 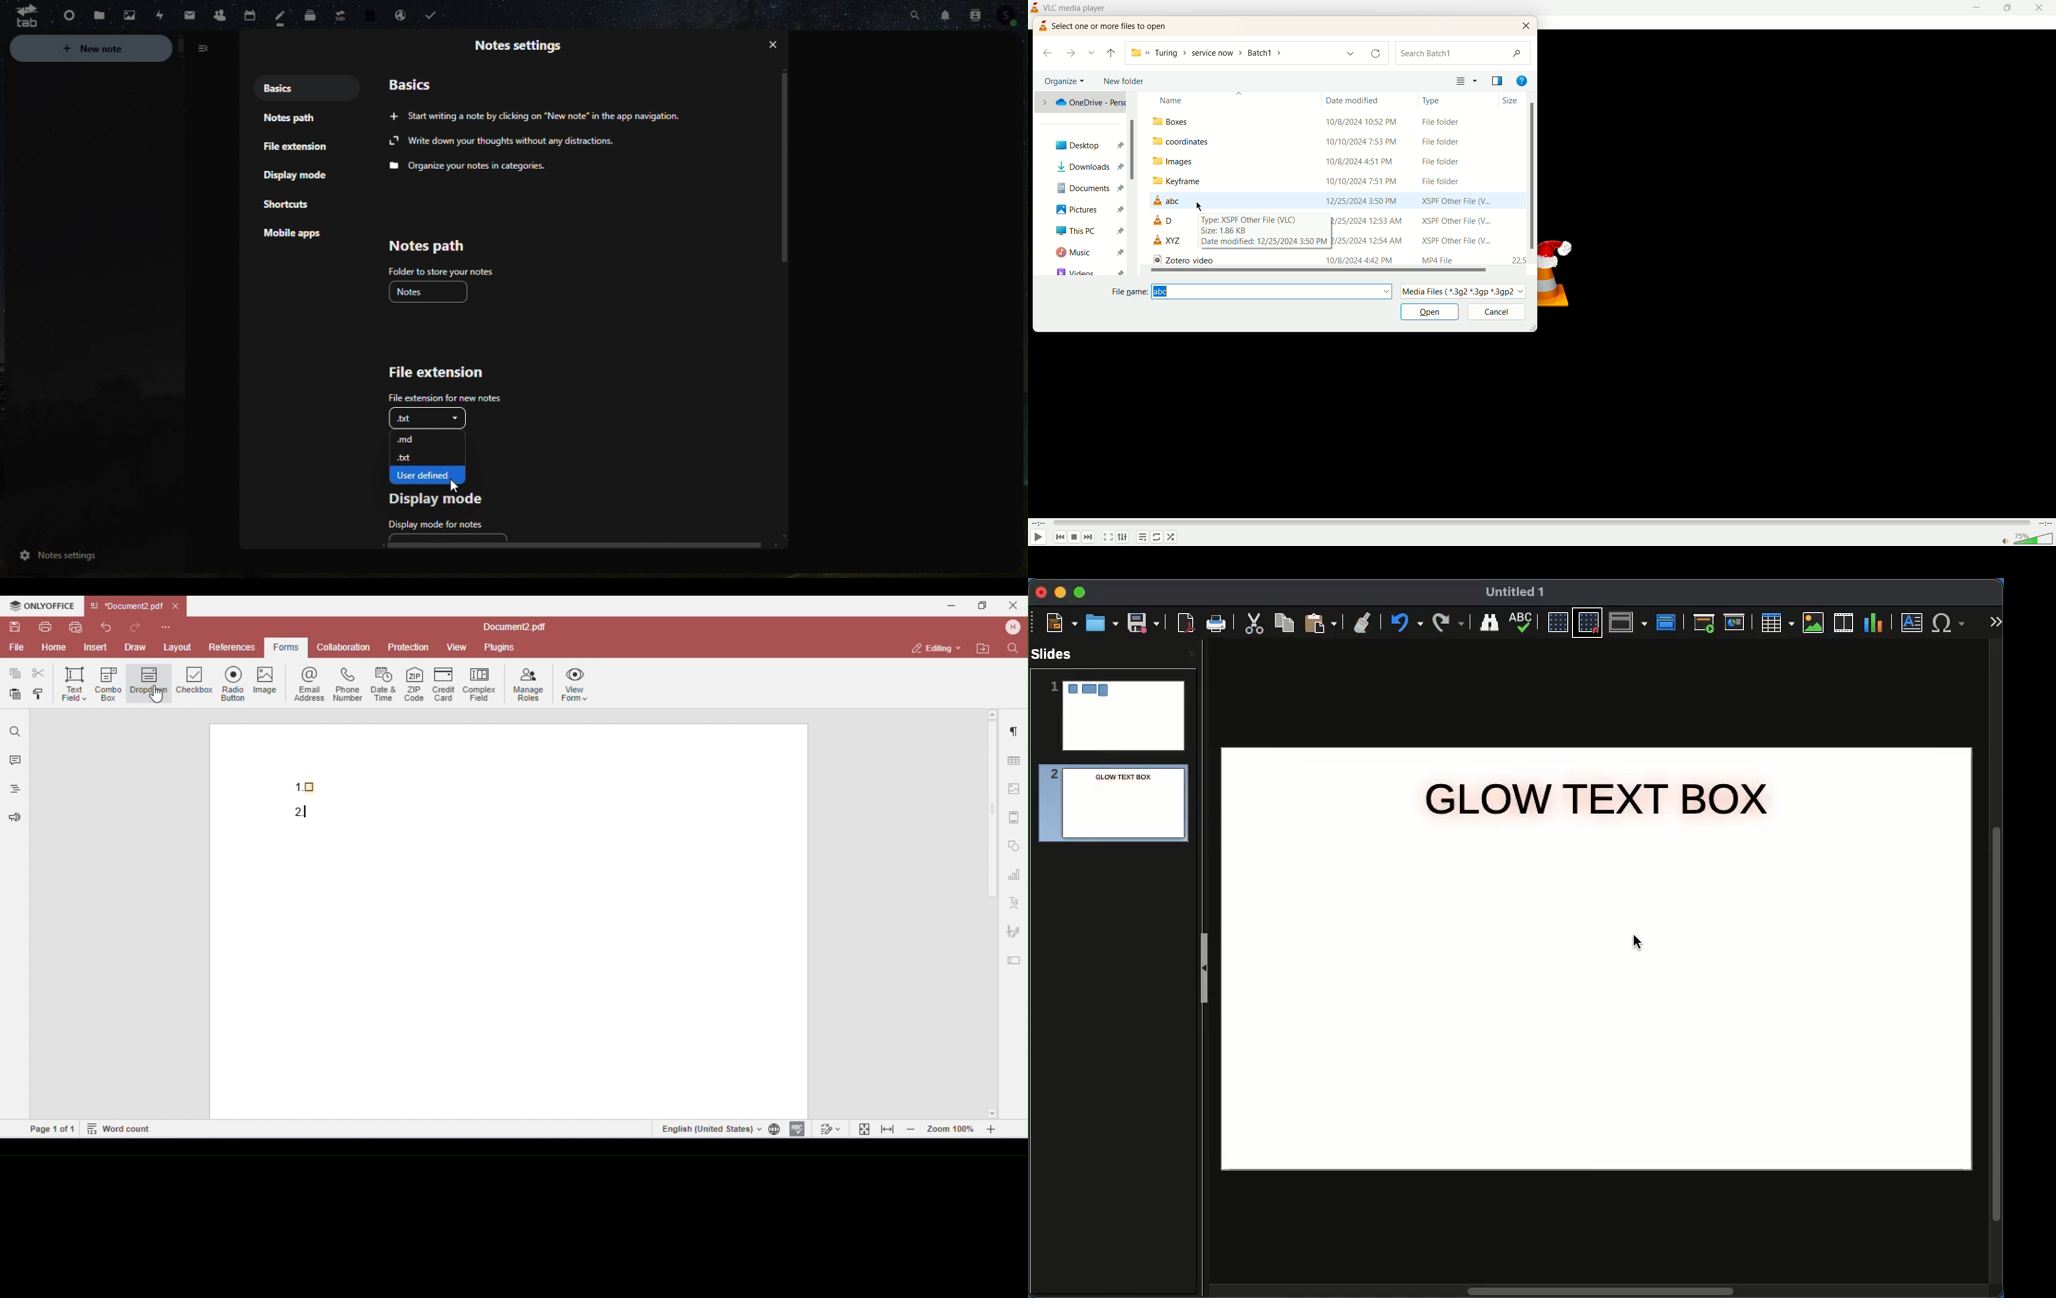 What do you see at coordinates (1913, 622) in the screenshot?
I see `Textbox` at bounding box center [1913, 622].